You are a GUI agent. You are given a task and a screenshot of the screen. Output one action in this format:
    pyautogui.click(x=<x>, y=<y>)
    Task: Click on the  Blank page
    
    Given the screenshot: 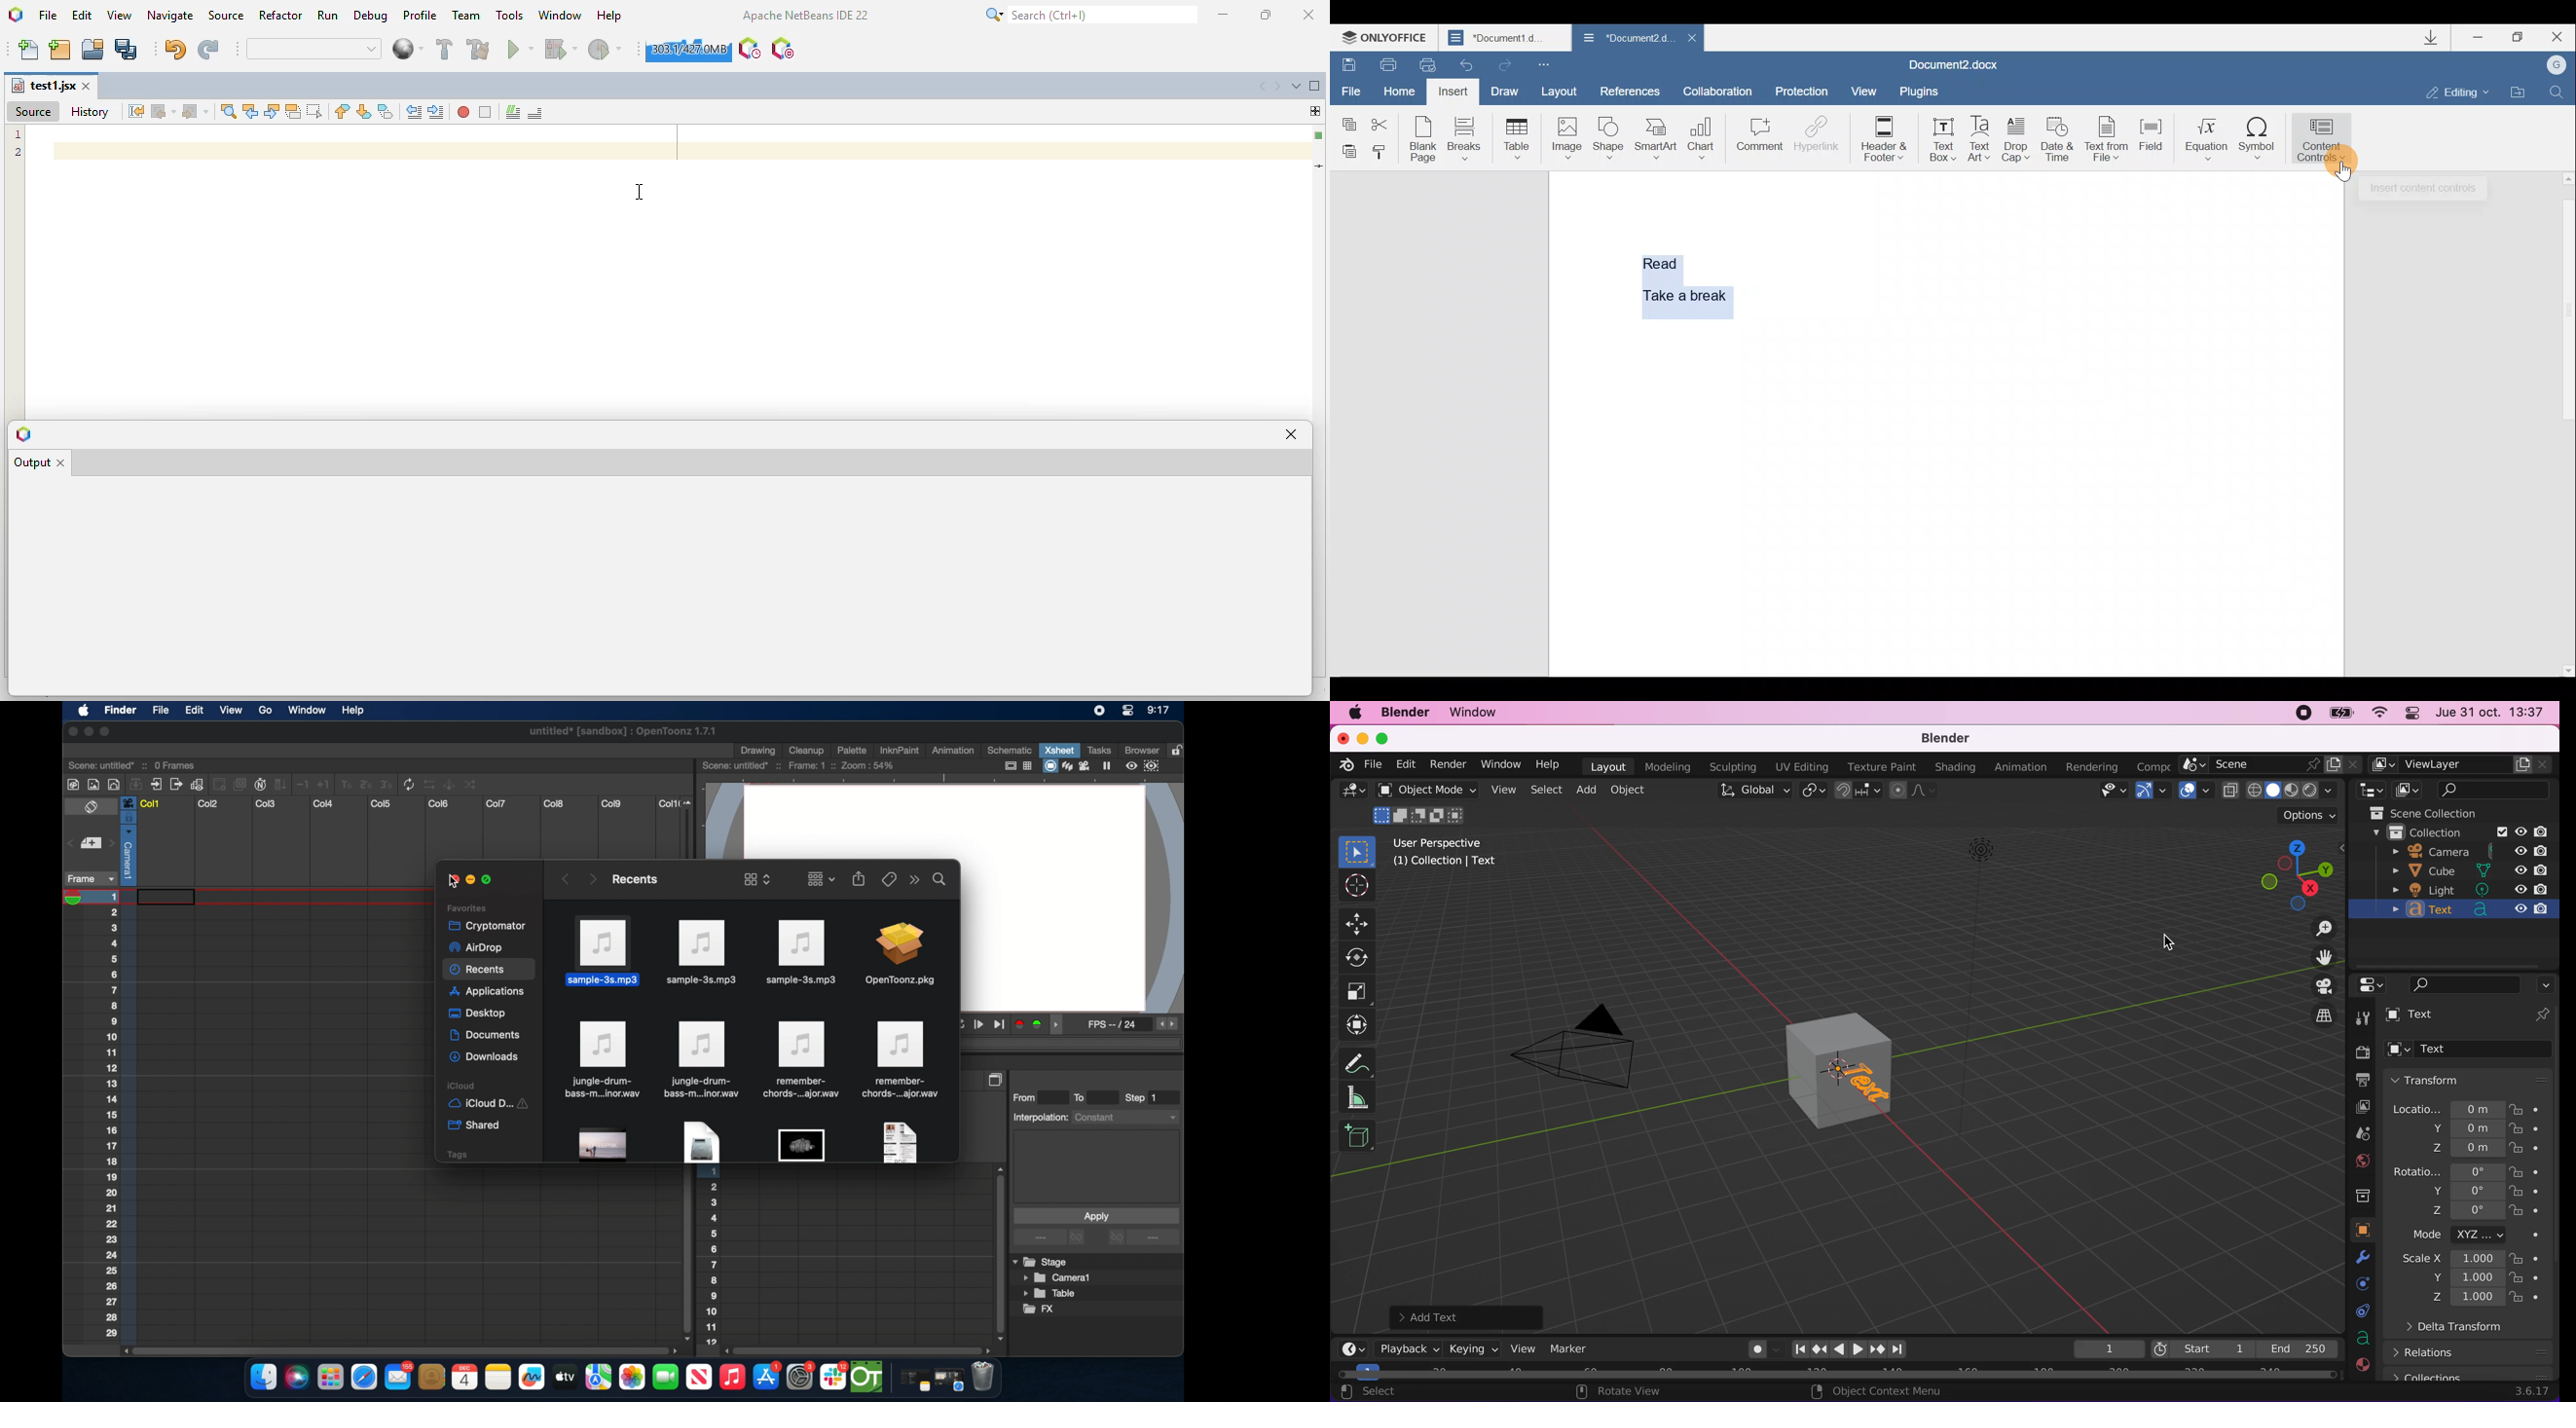 What is the action you would take?
    pyautogui.click(x=1423, y=139)
    